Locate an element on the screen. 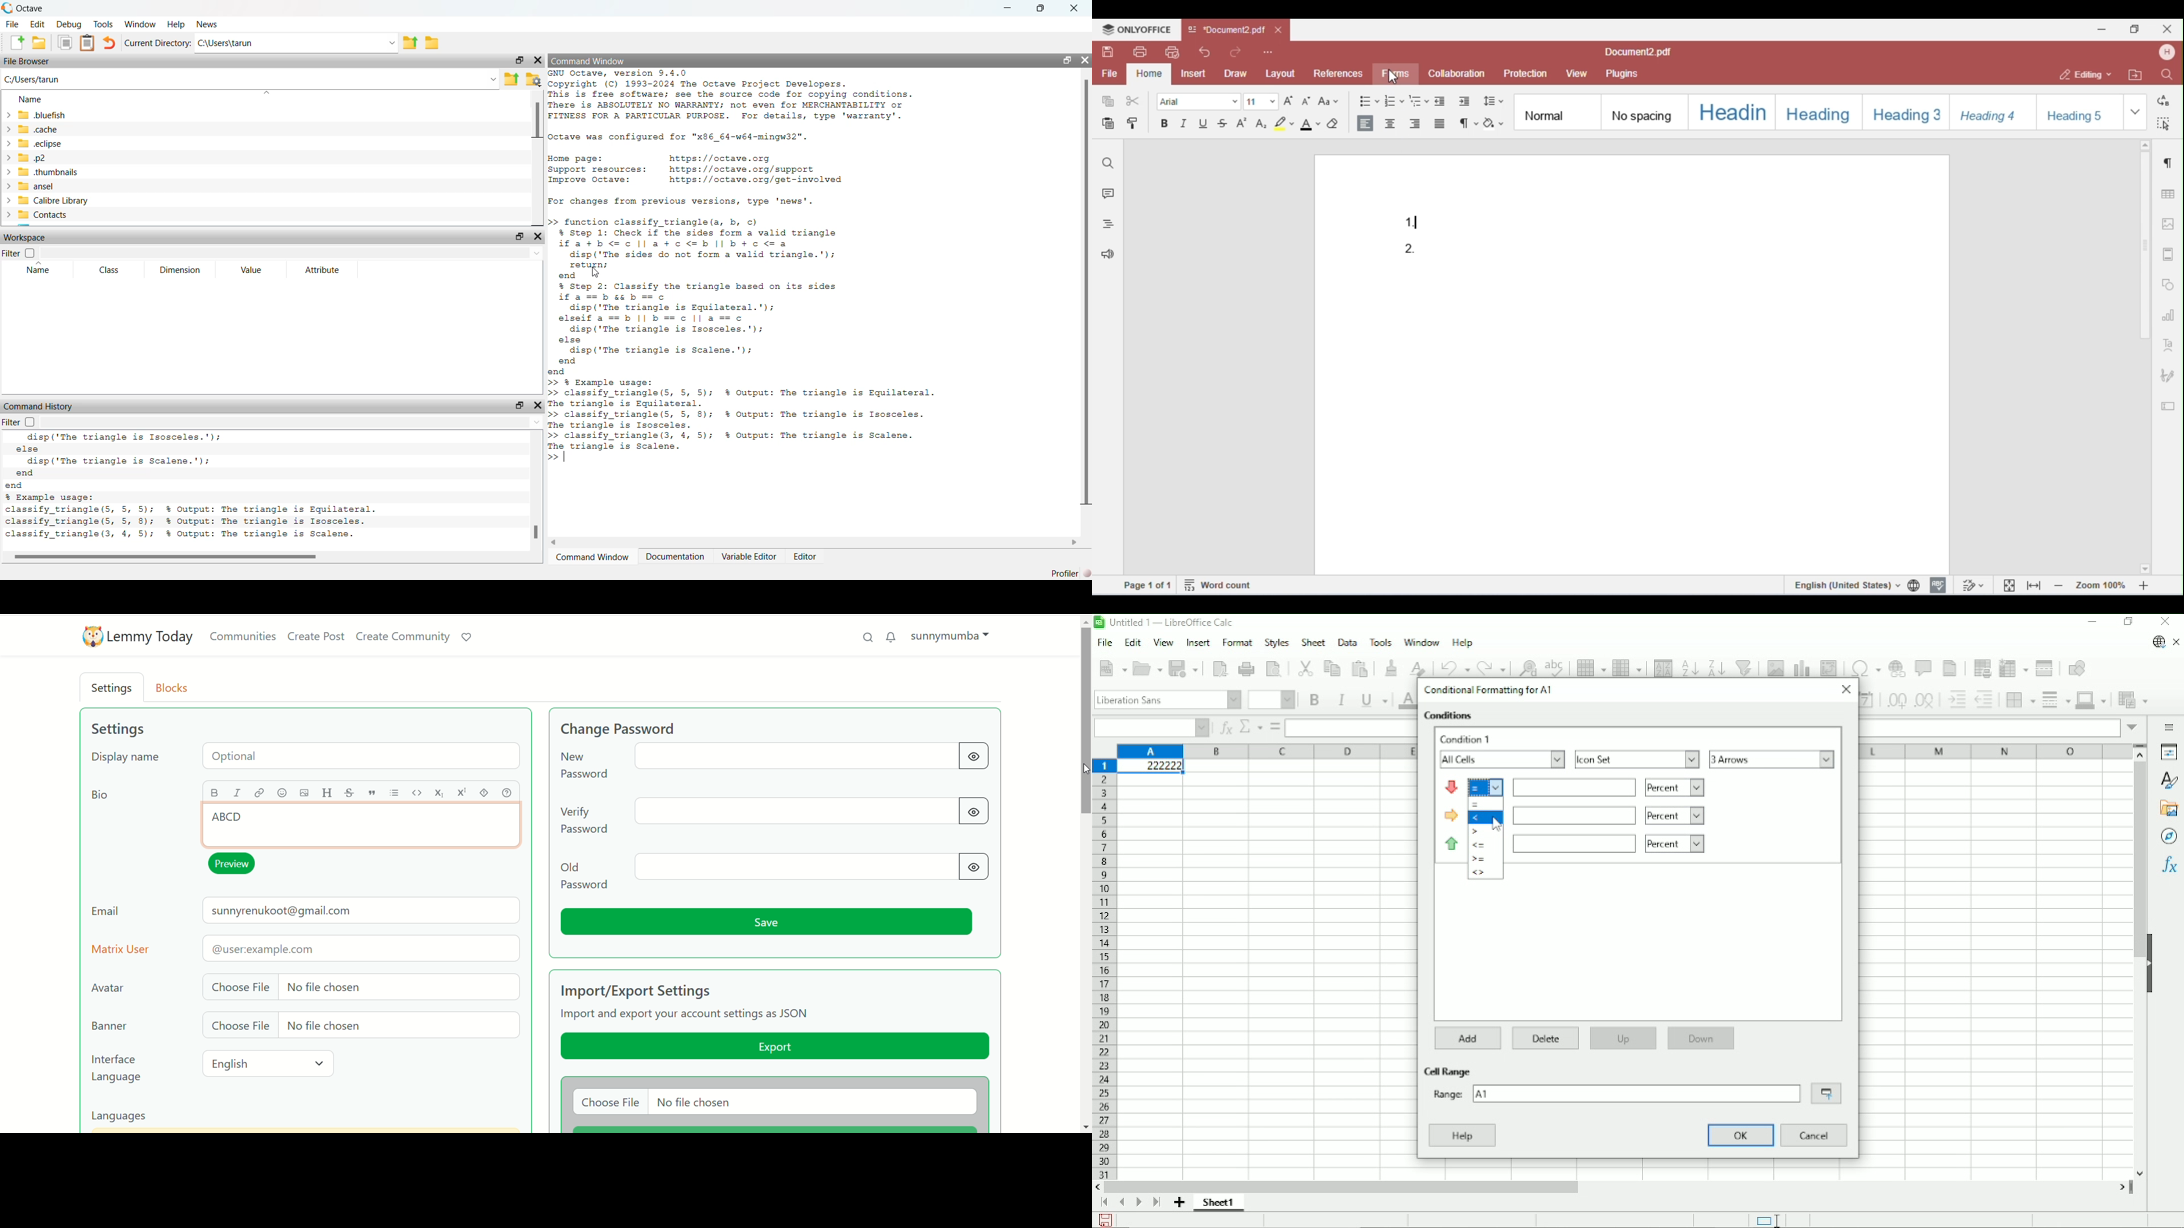 The width and height of the screenshot is (2184, 1232). cursor is located at coordinates (1498, 824).